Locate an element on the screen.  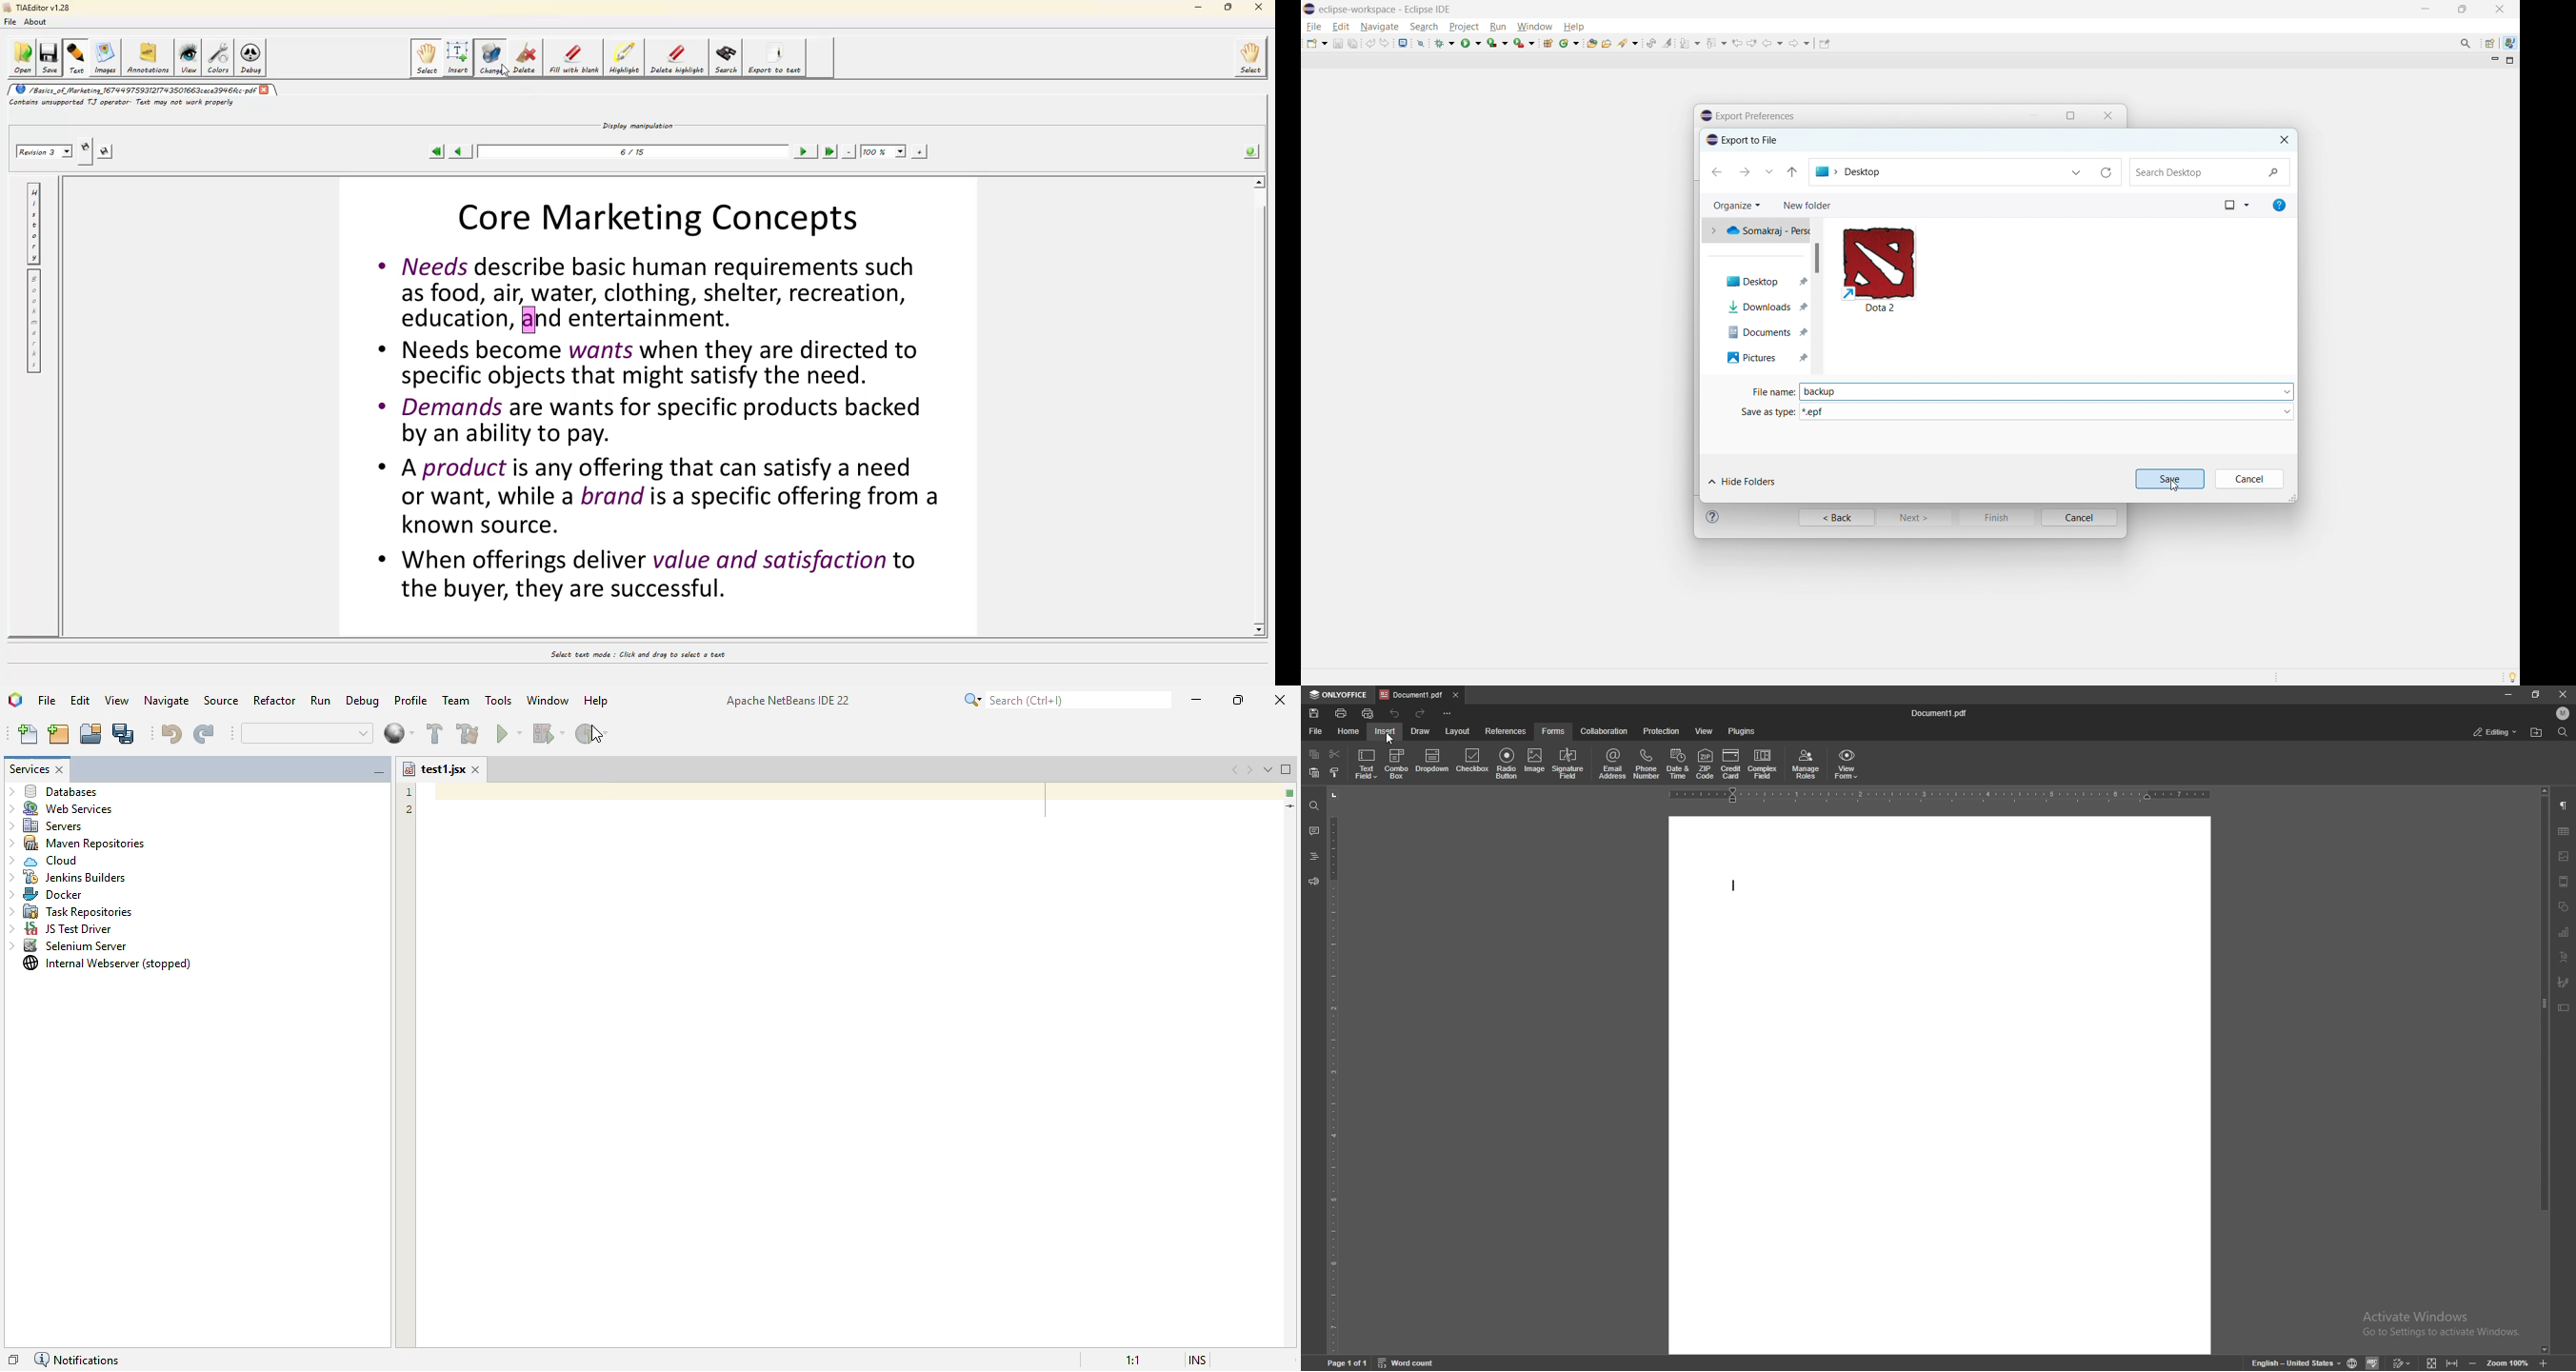
credit card is located at coordinates (1731, 764).